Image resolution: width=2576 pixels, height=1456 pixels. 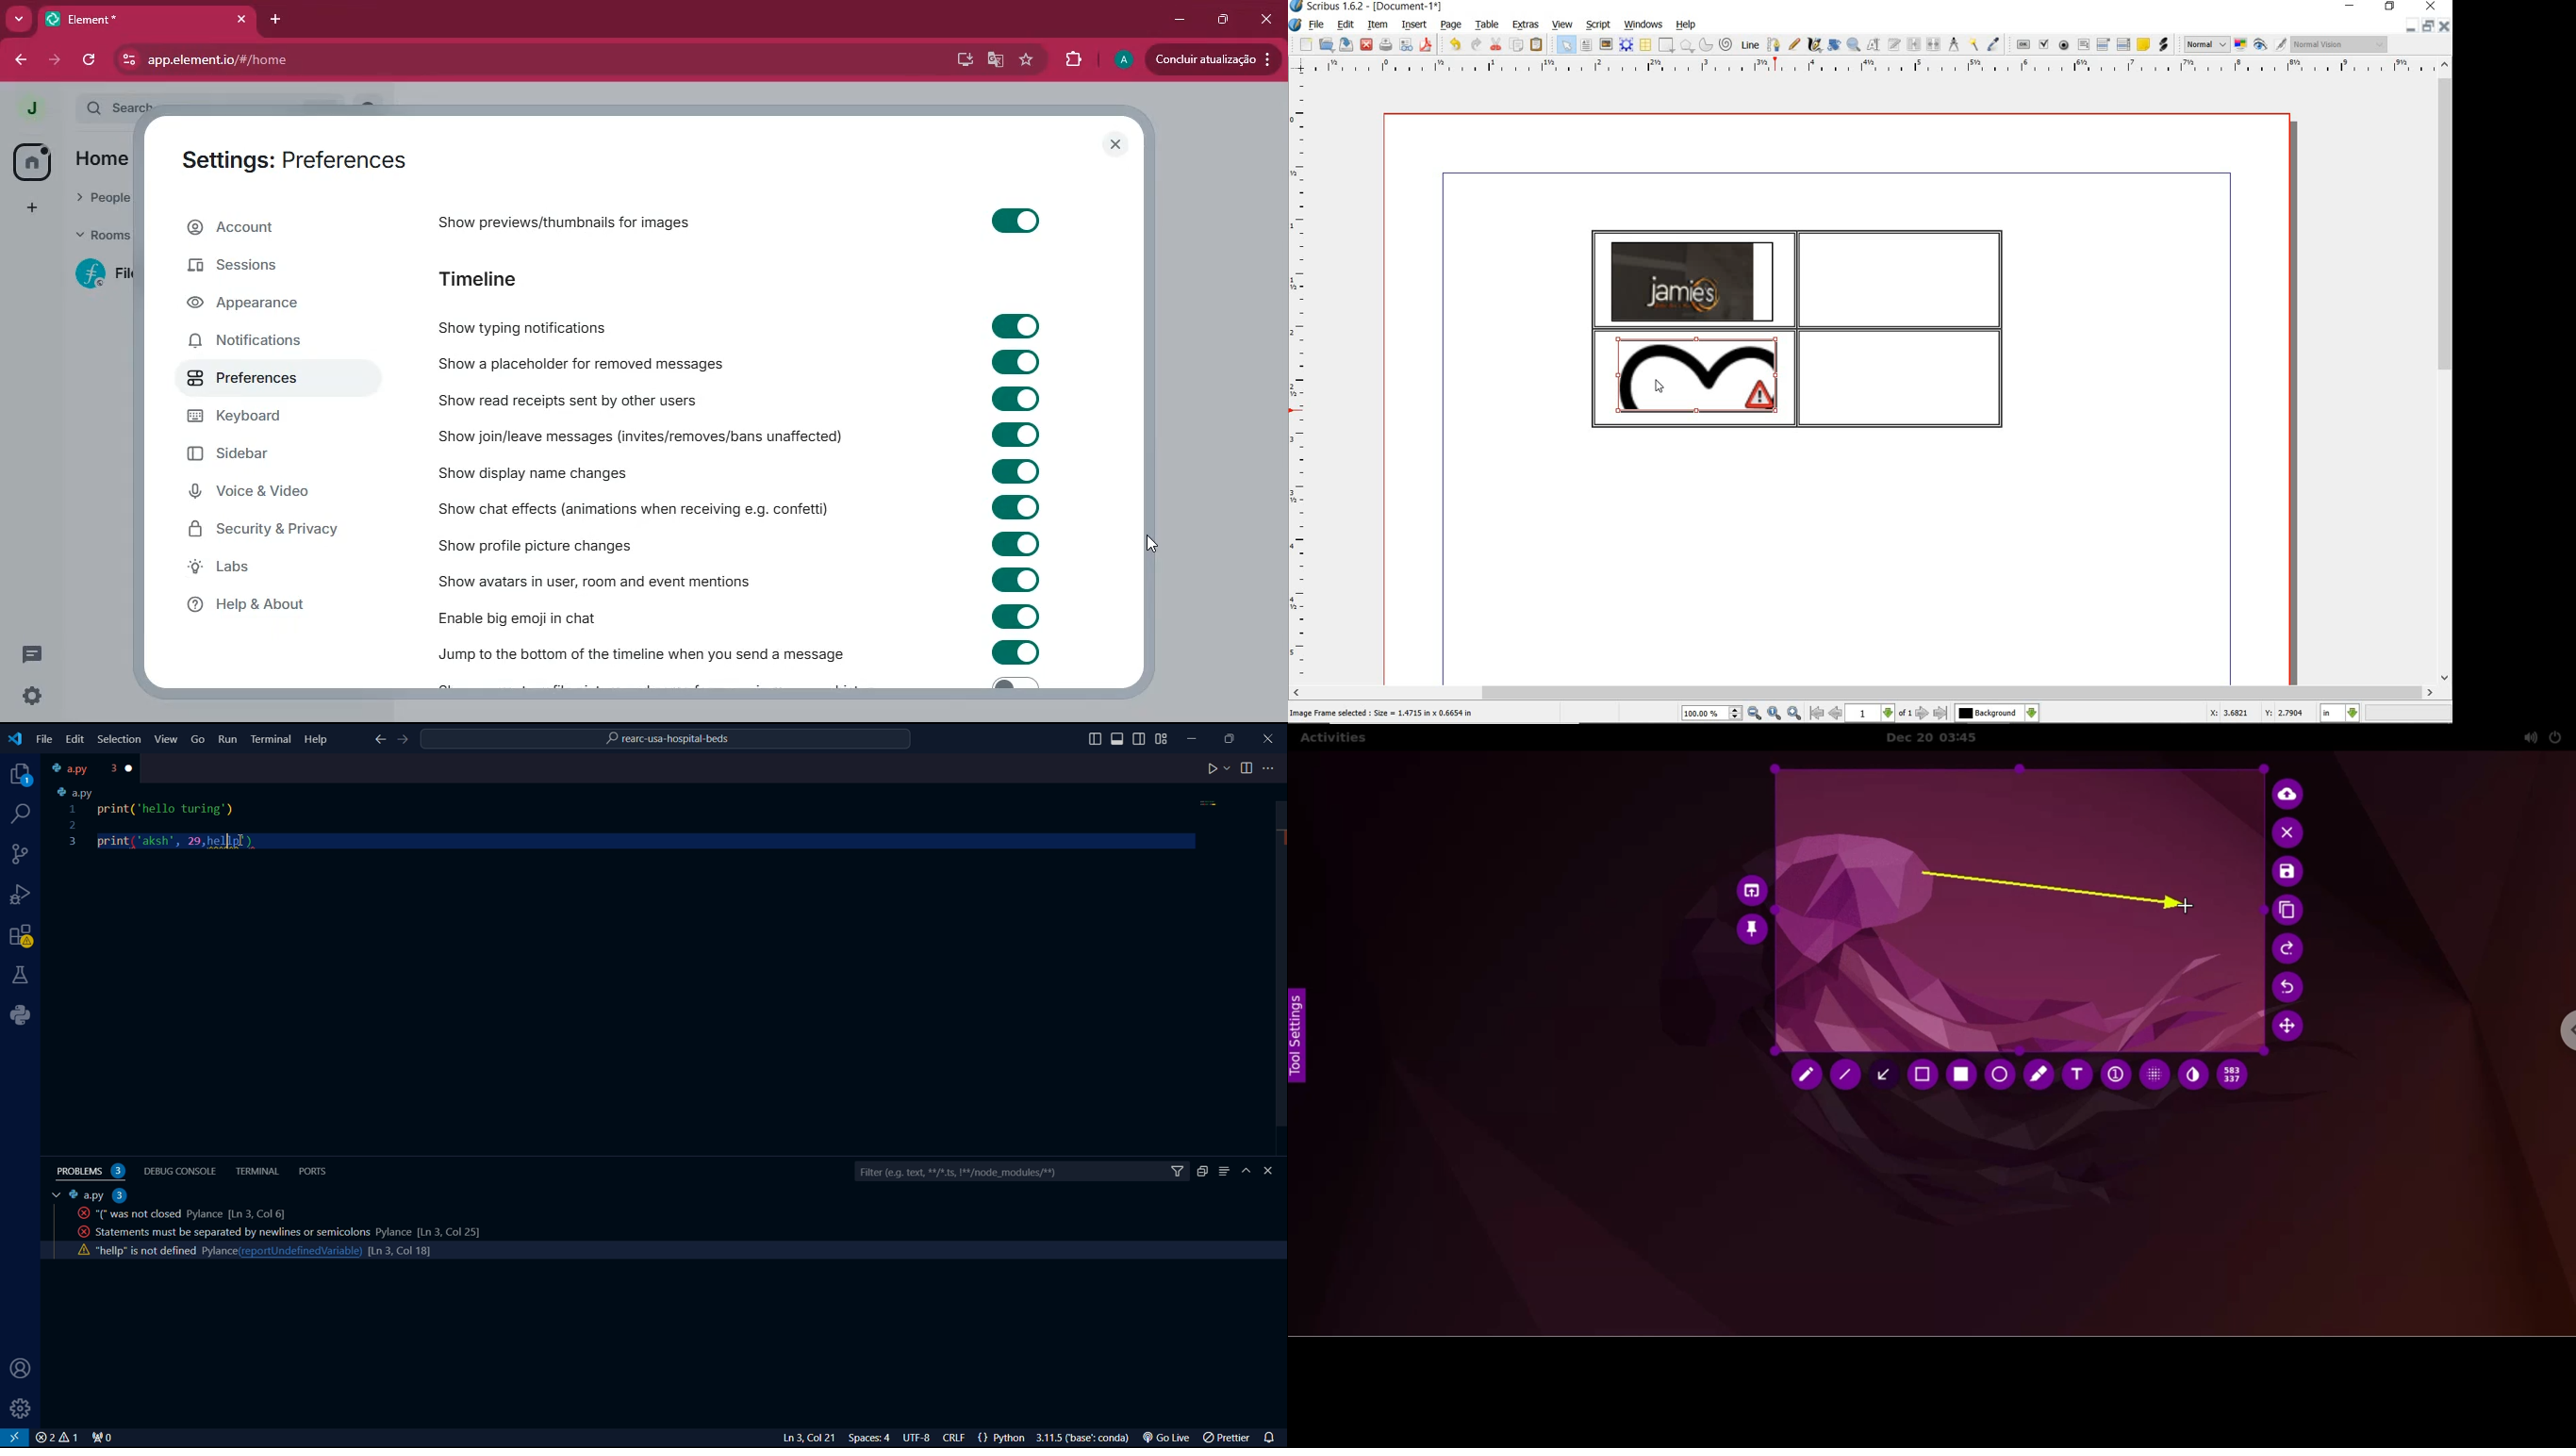 I want to click on save, so click(x=1347, y=44).